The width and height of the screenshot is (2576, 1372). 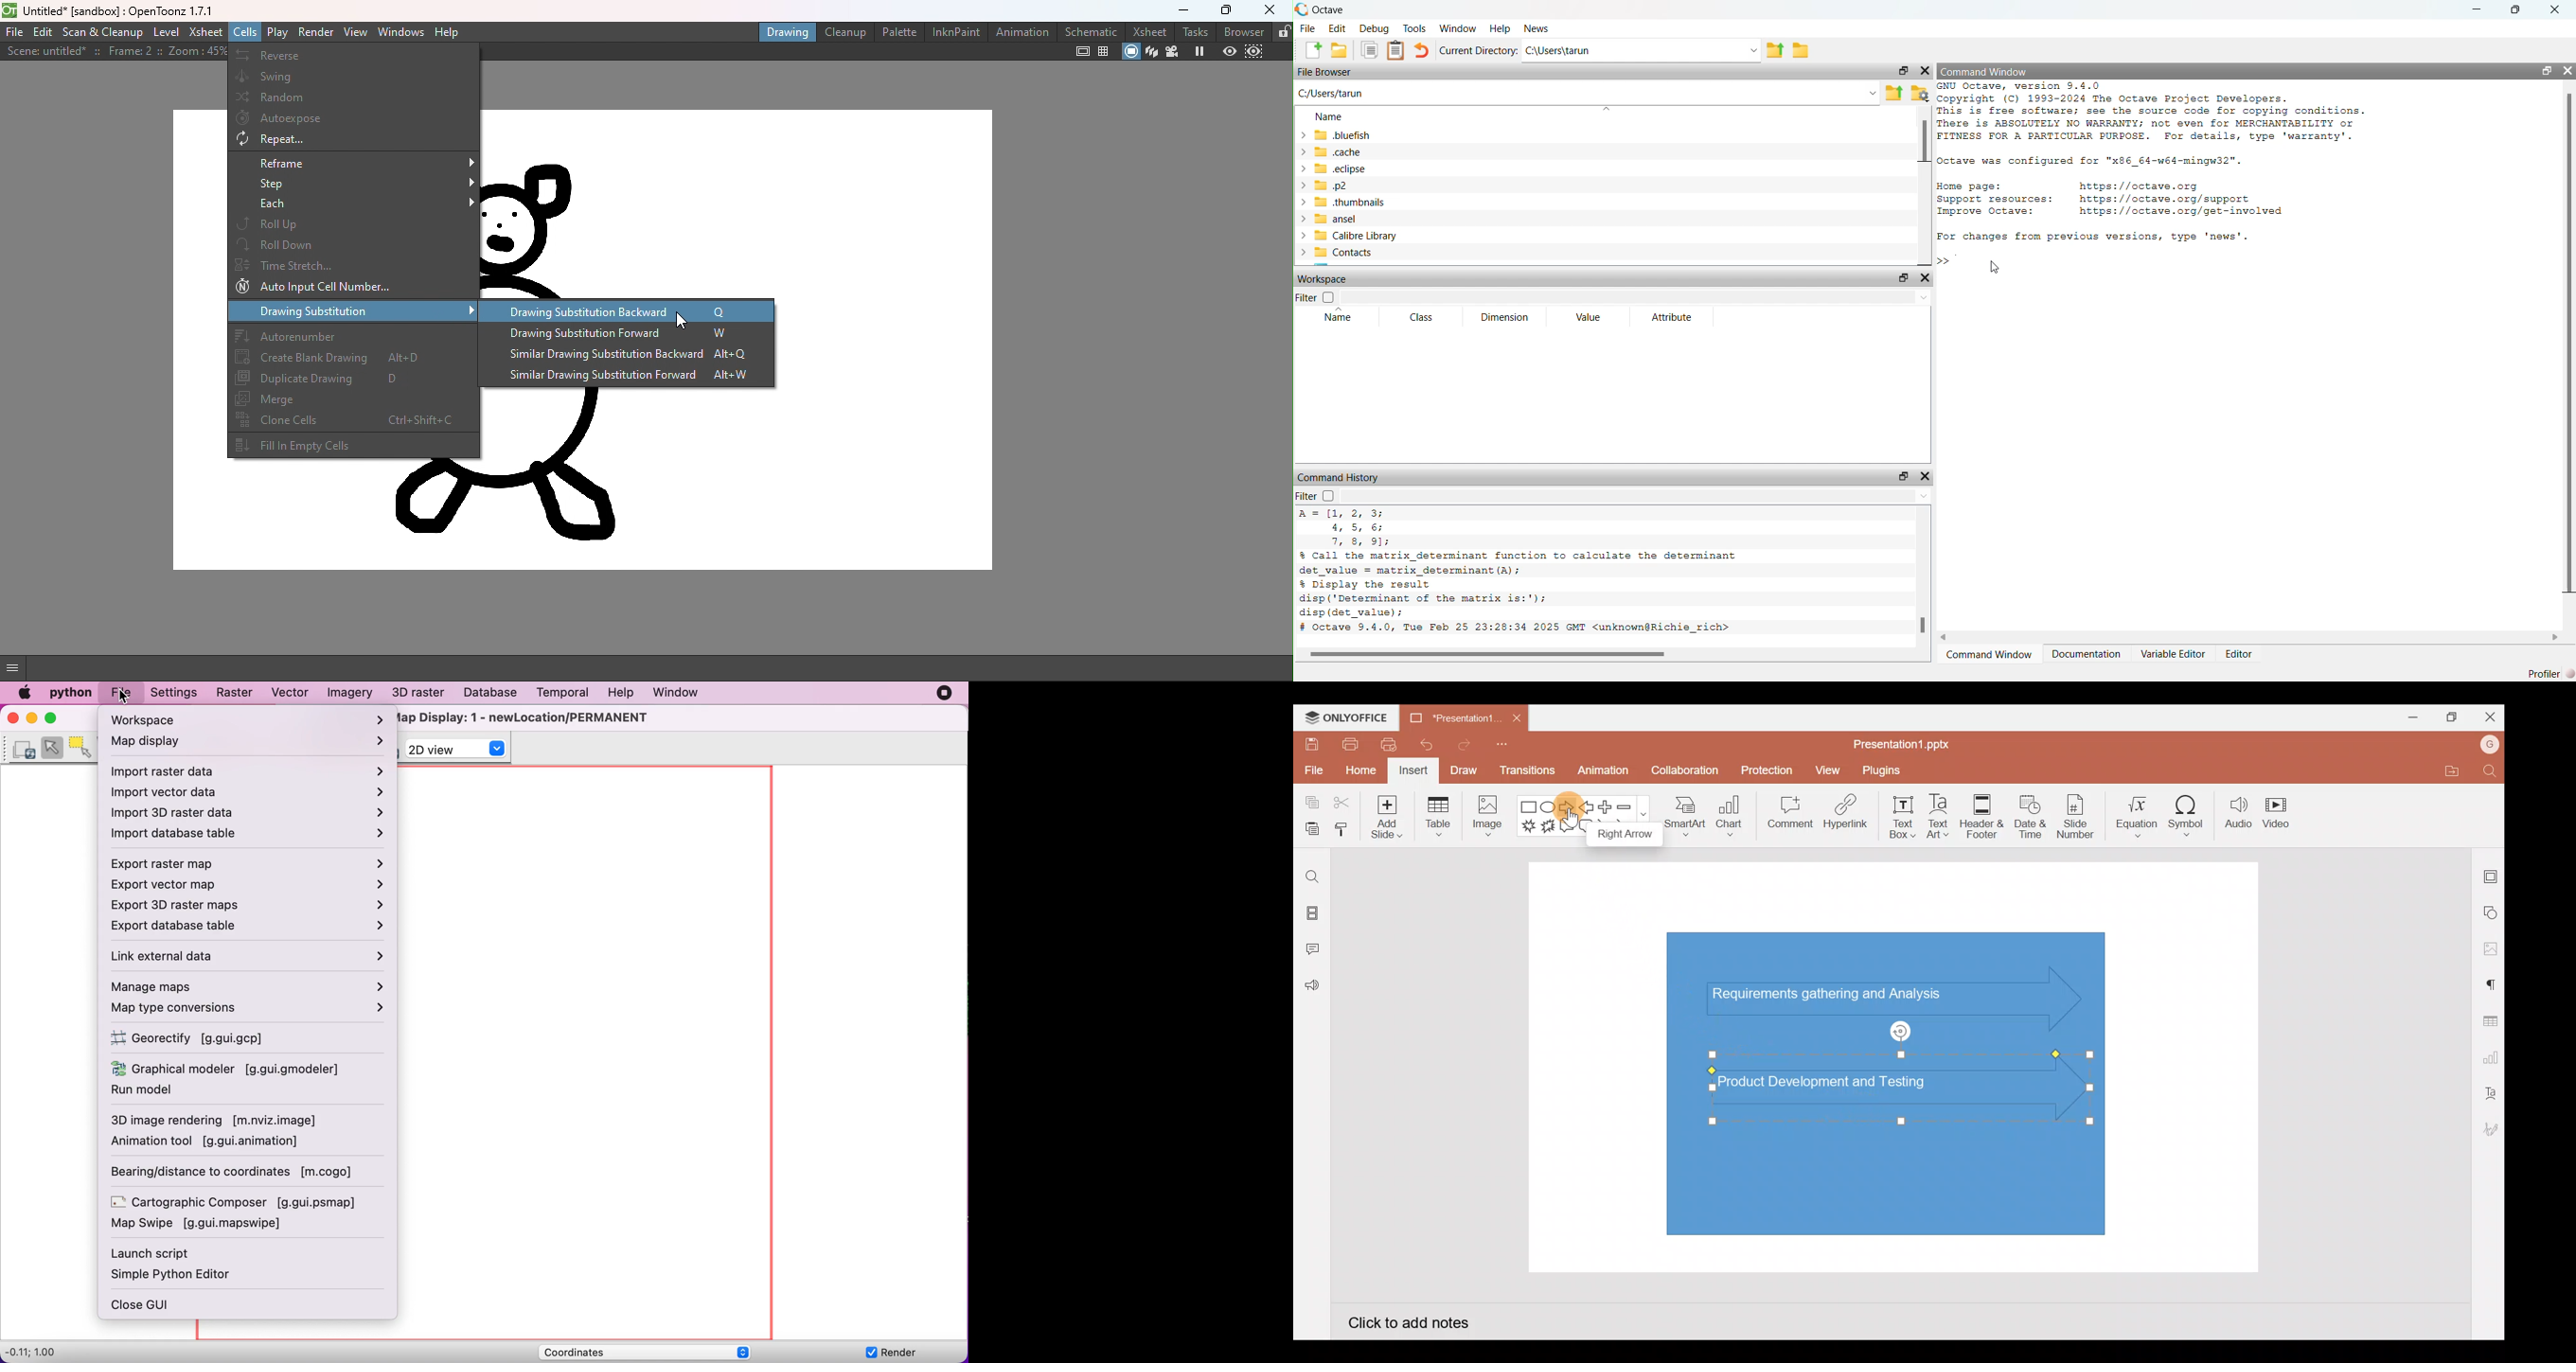 I want to click on Undo, so click(x=1421, y=745).